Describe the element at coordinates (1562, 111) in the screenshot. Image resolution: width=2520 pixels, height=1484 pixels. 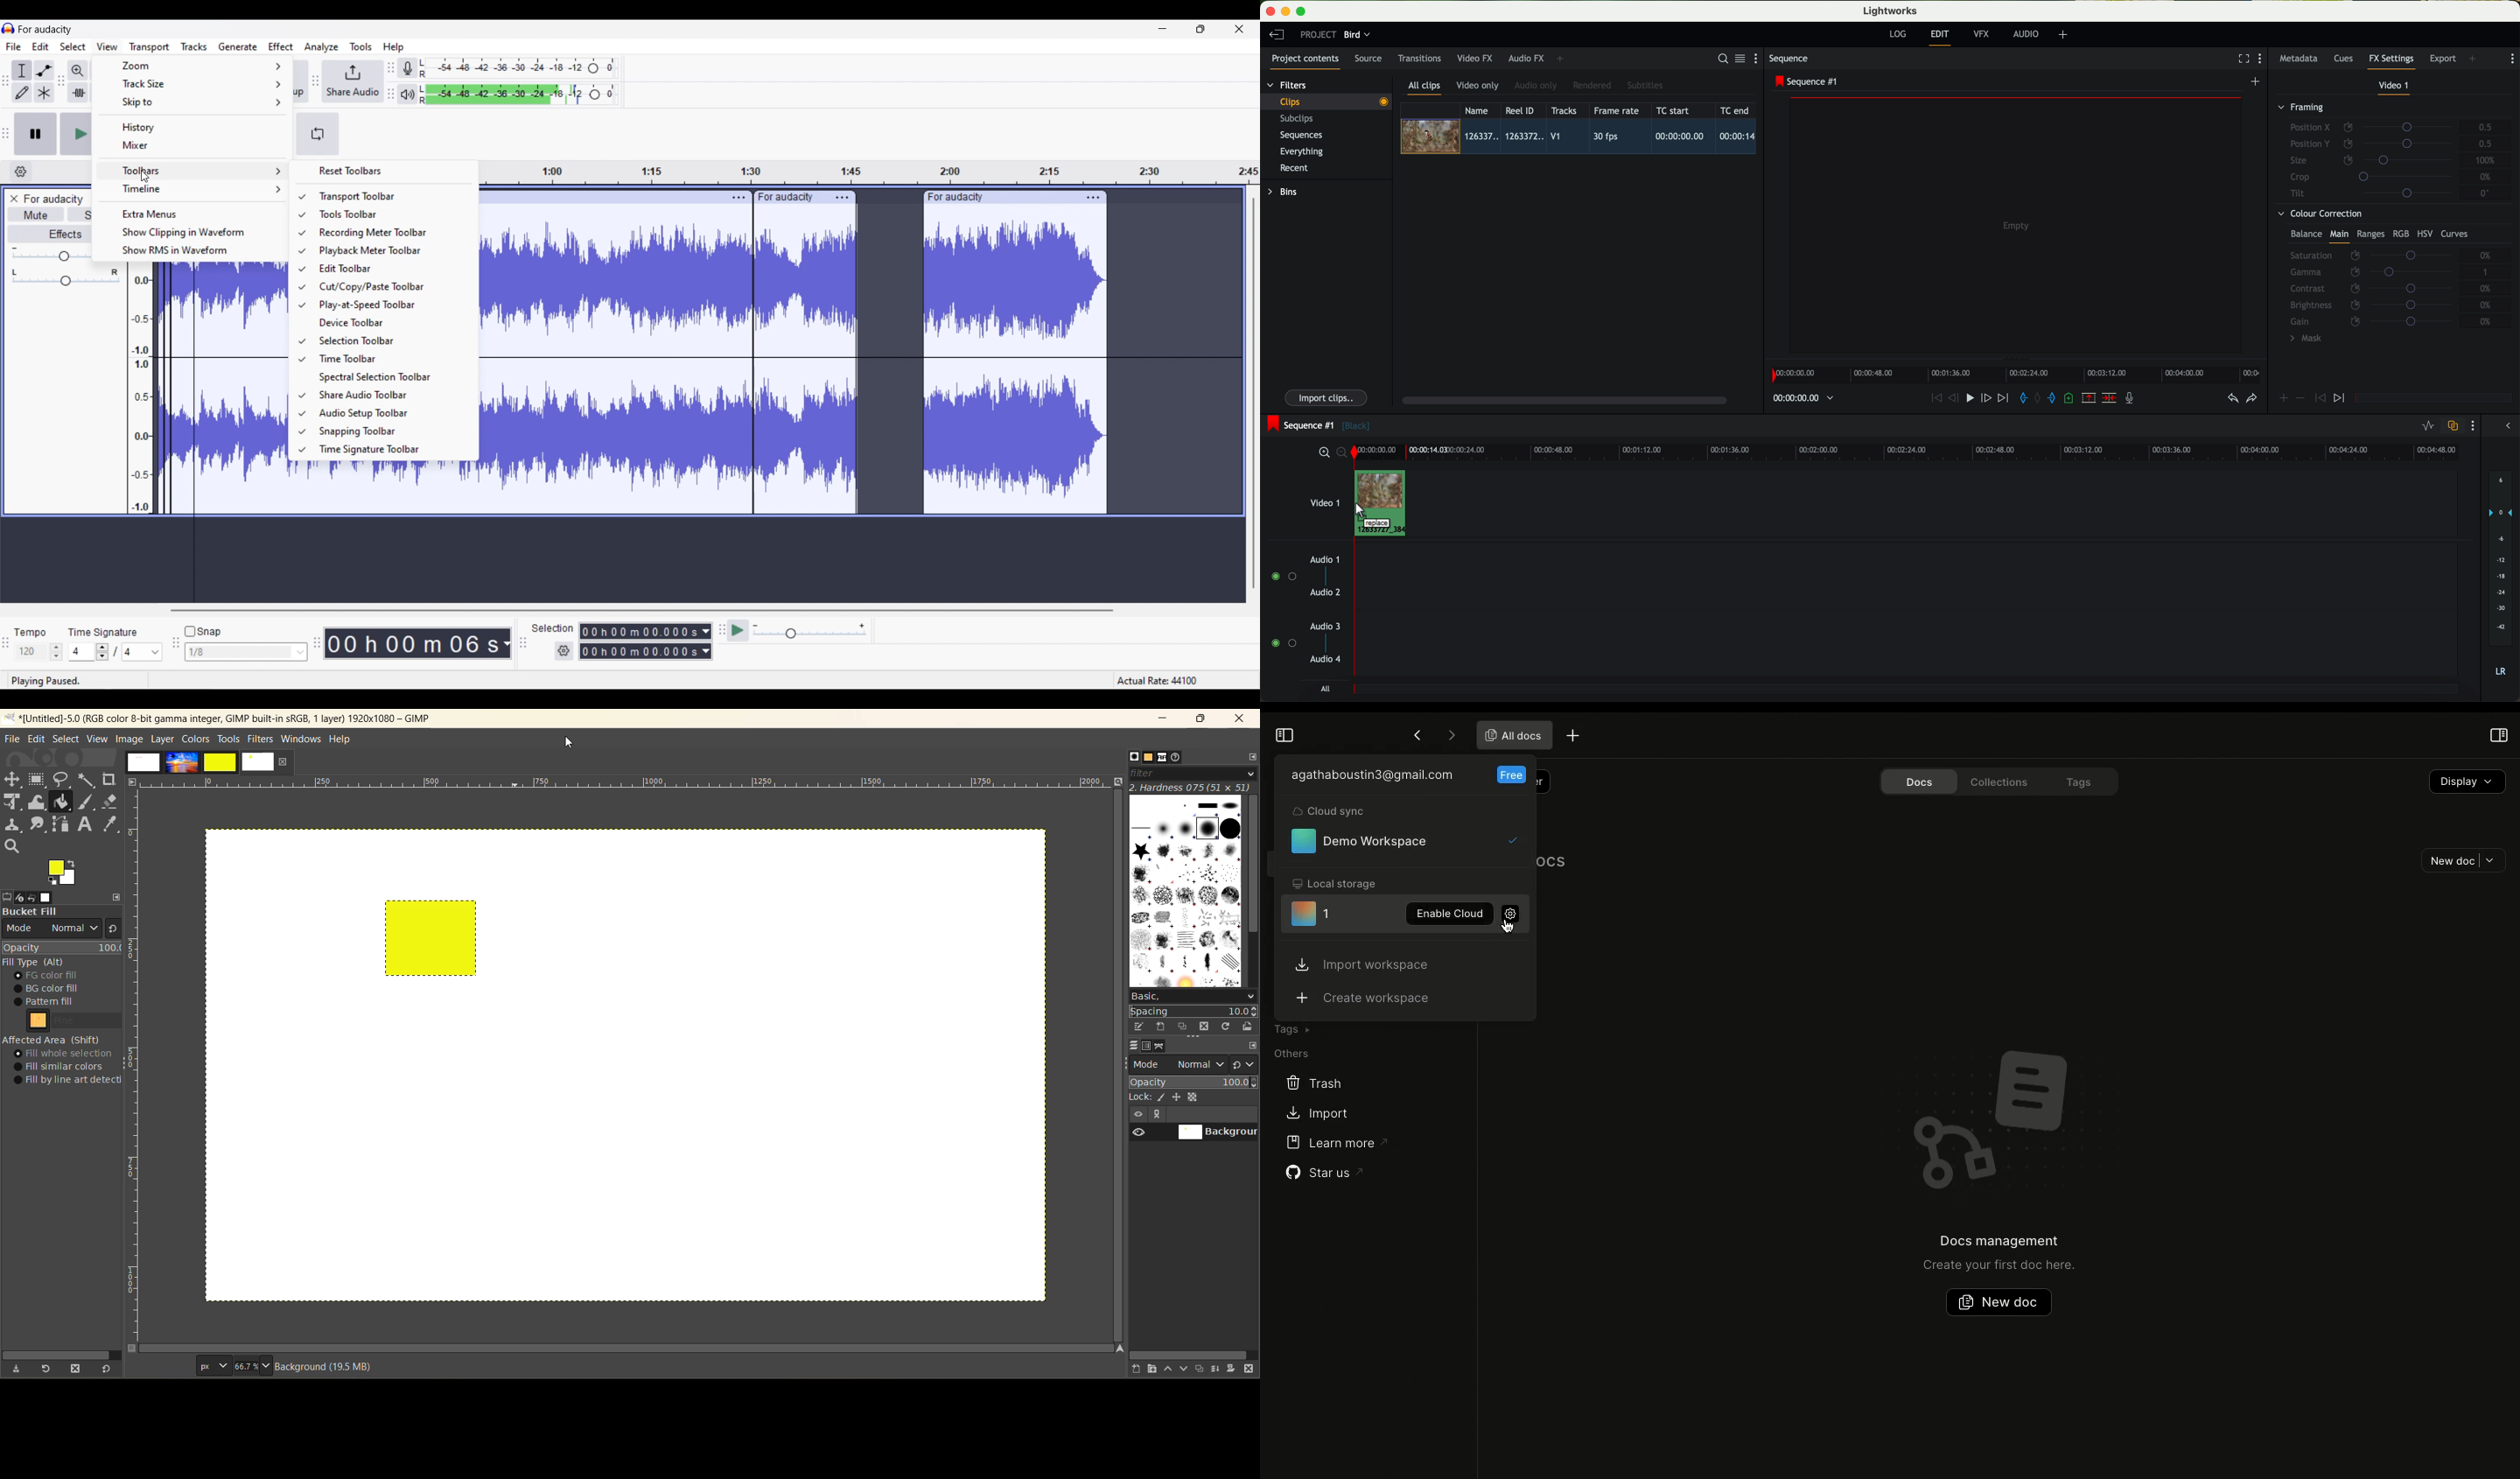
I see `tracks` at that location.